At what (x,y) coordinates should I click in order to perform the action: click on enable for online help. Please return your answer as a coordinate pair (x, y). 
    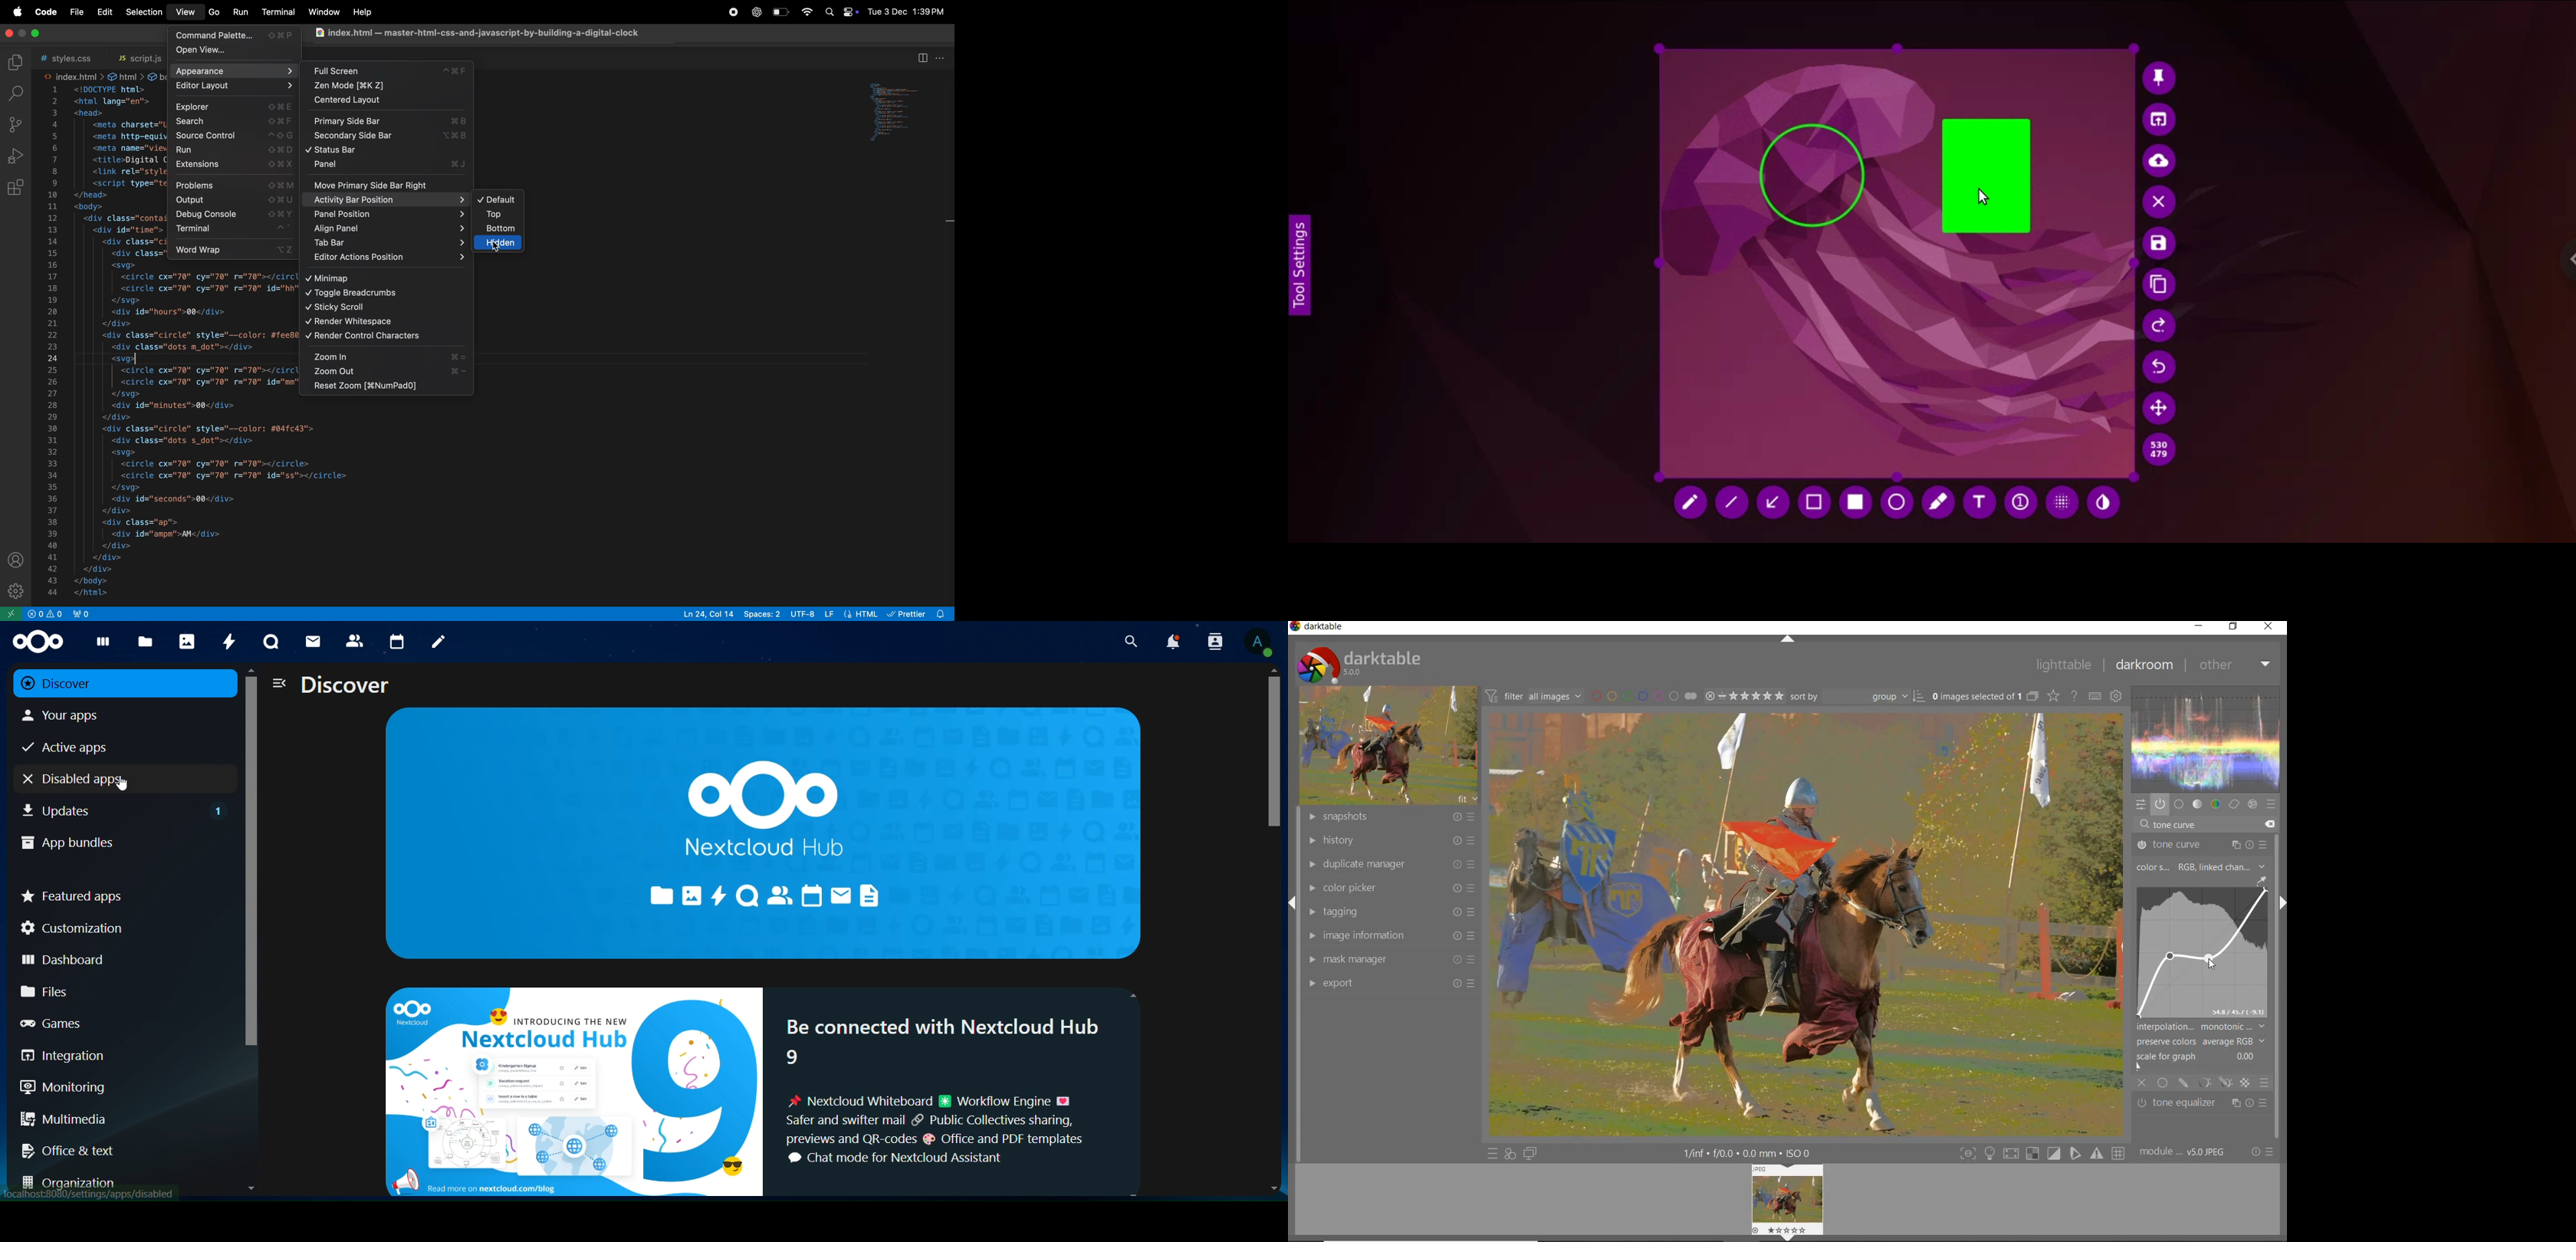
    Looking at the image, I should click on (2074, 698).